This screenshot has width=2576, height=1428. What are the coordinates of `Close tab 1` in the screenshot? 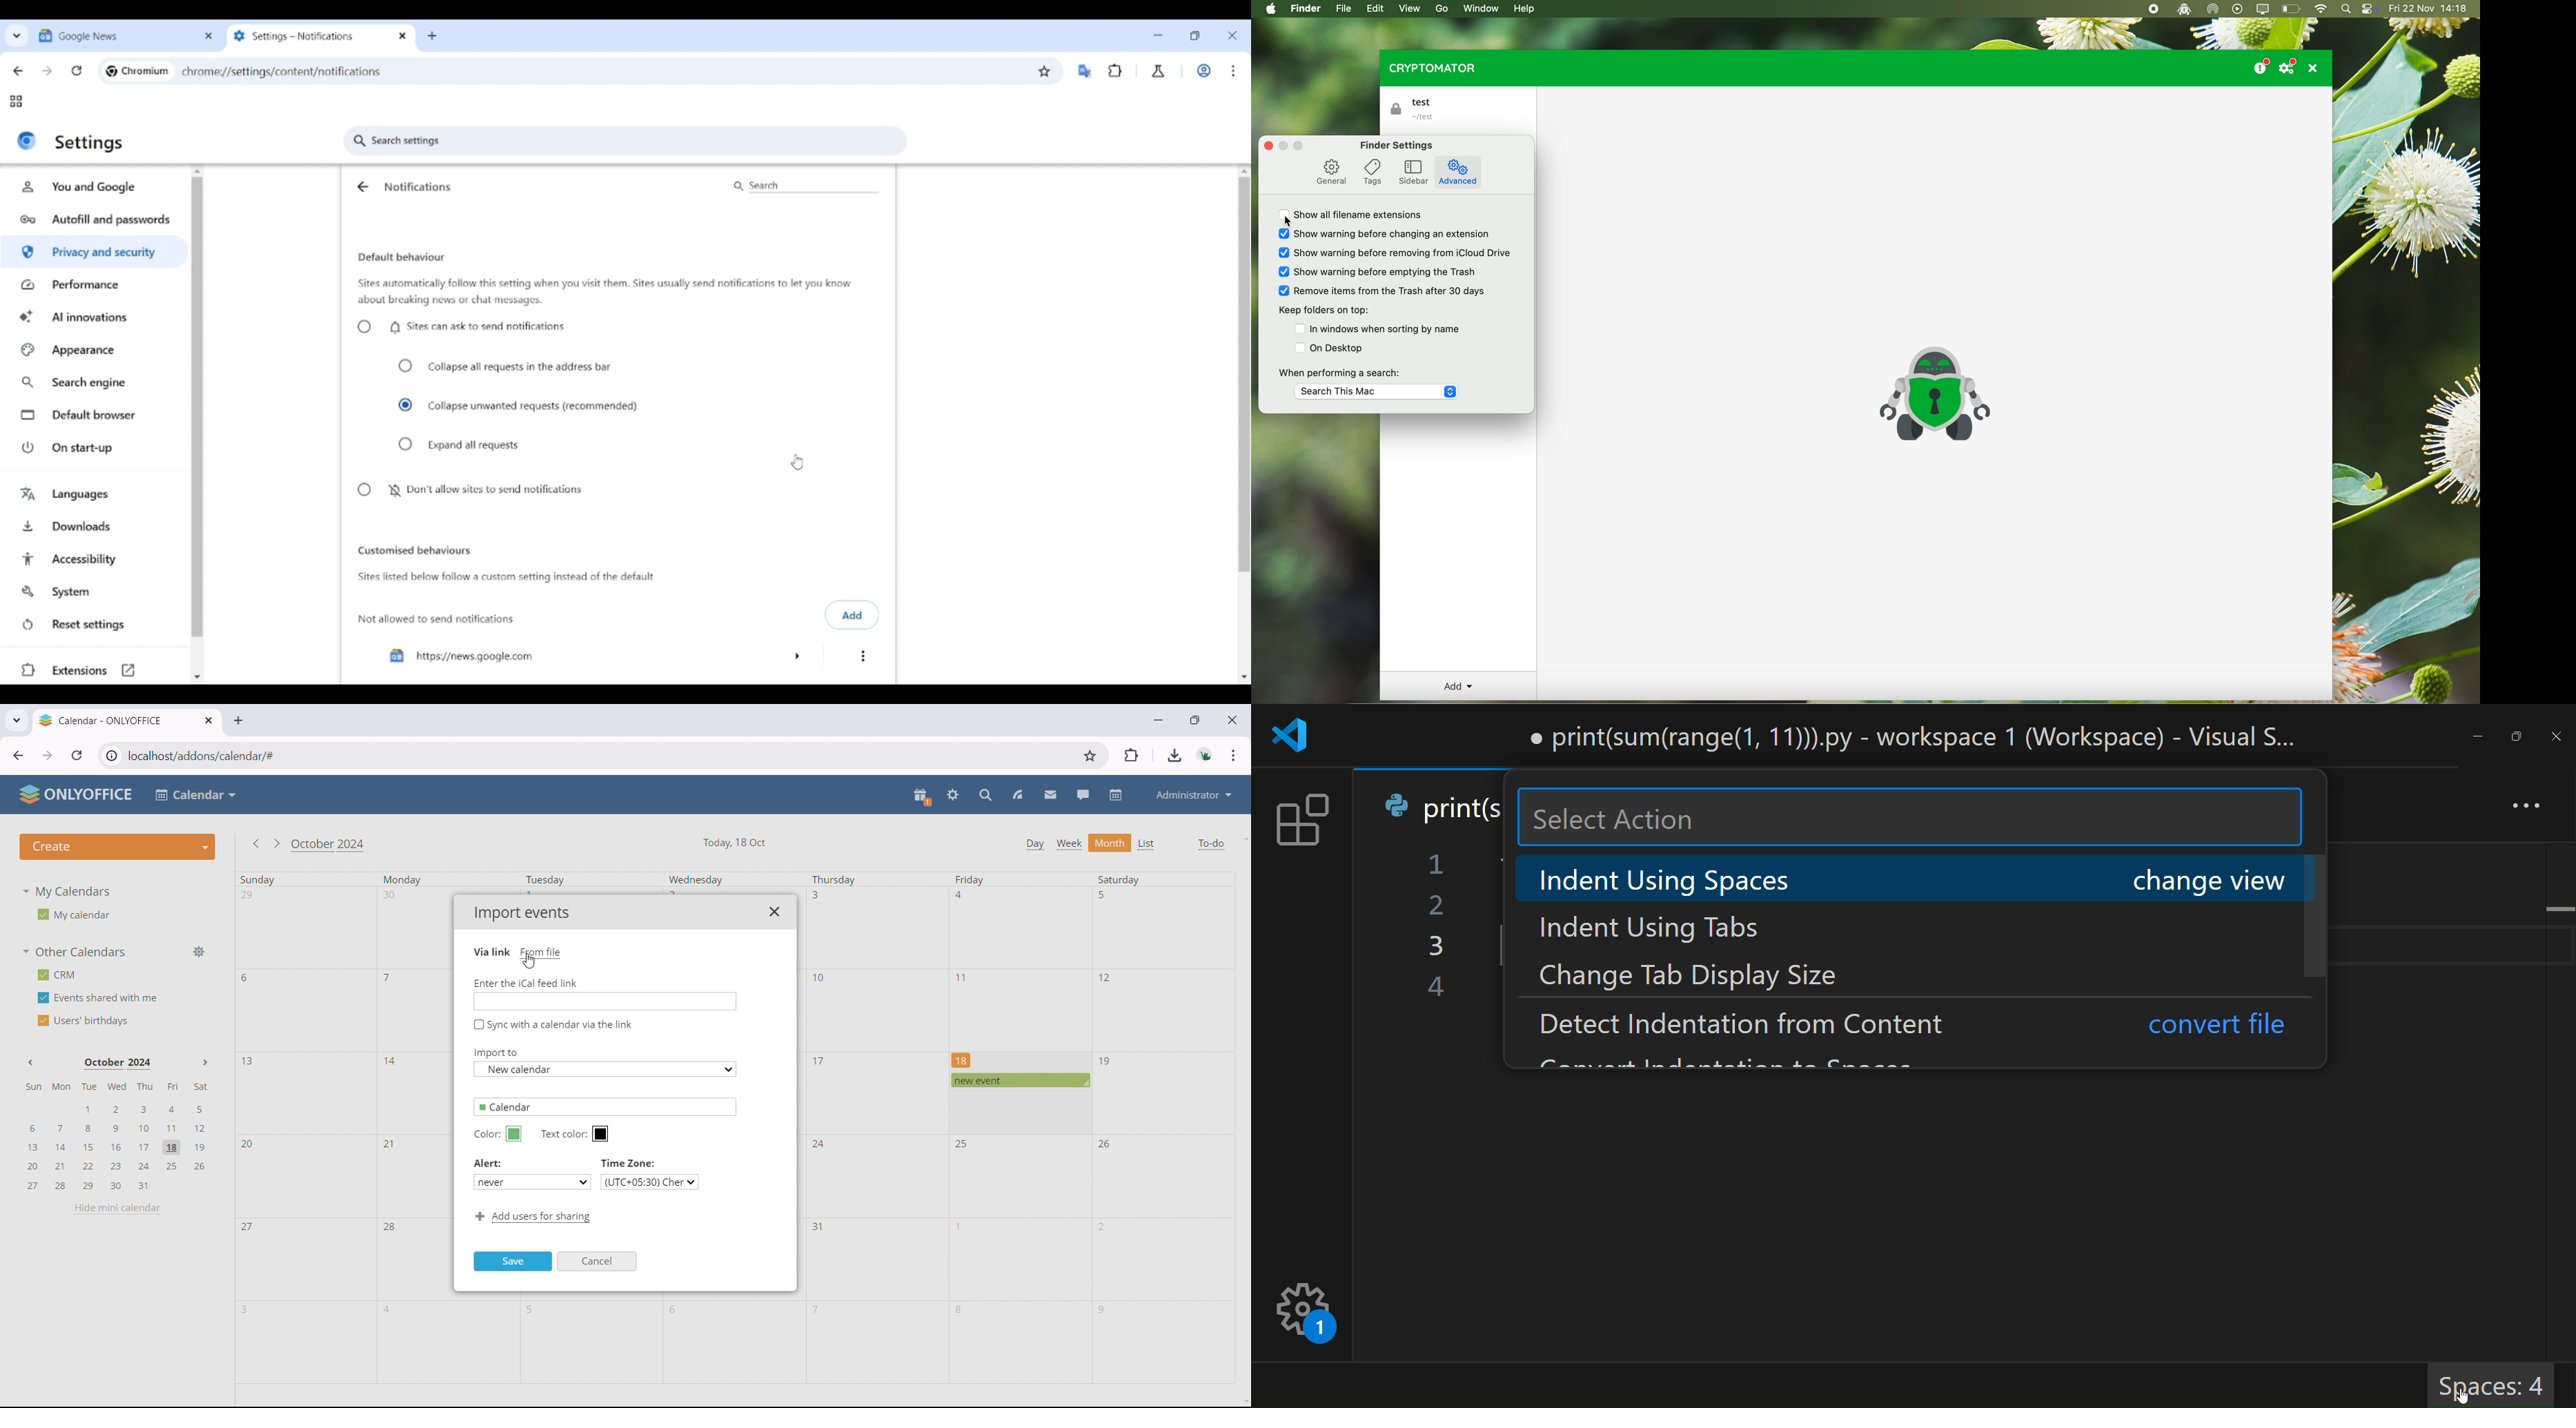 It's located at (209, 36).